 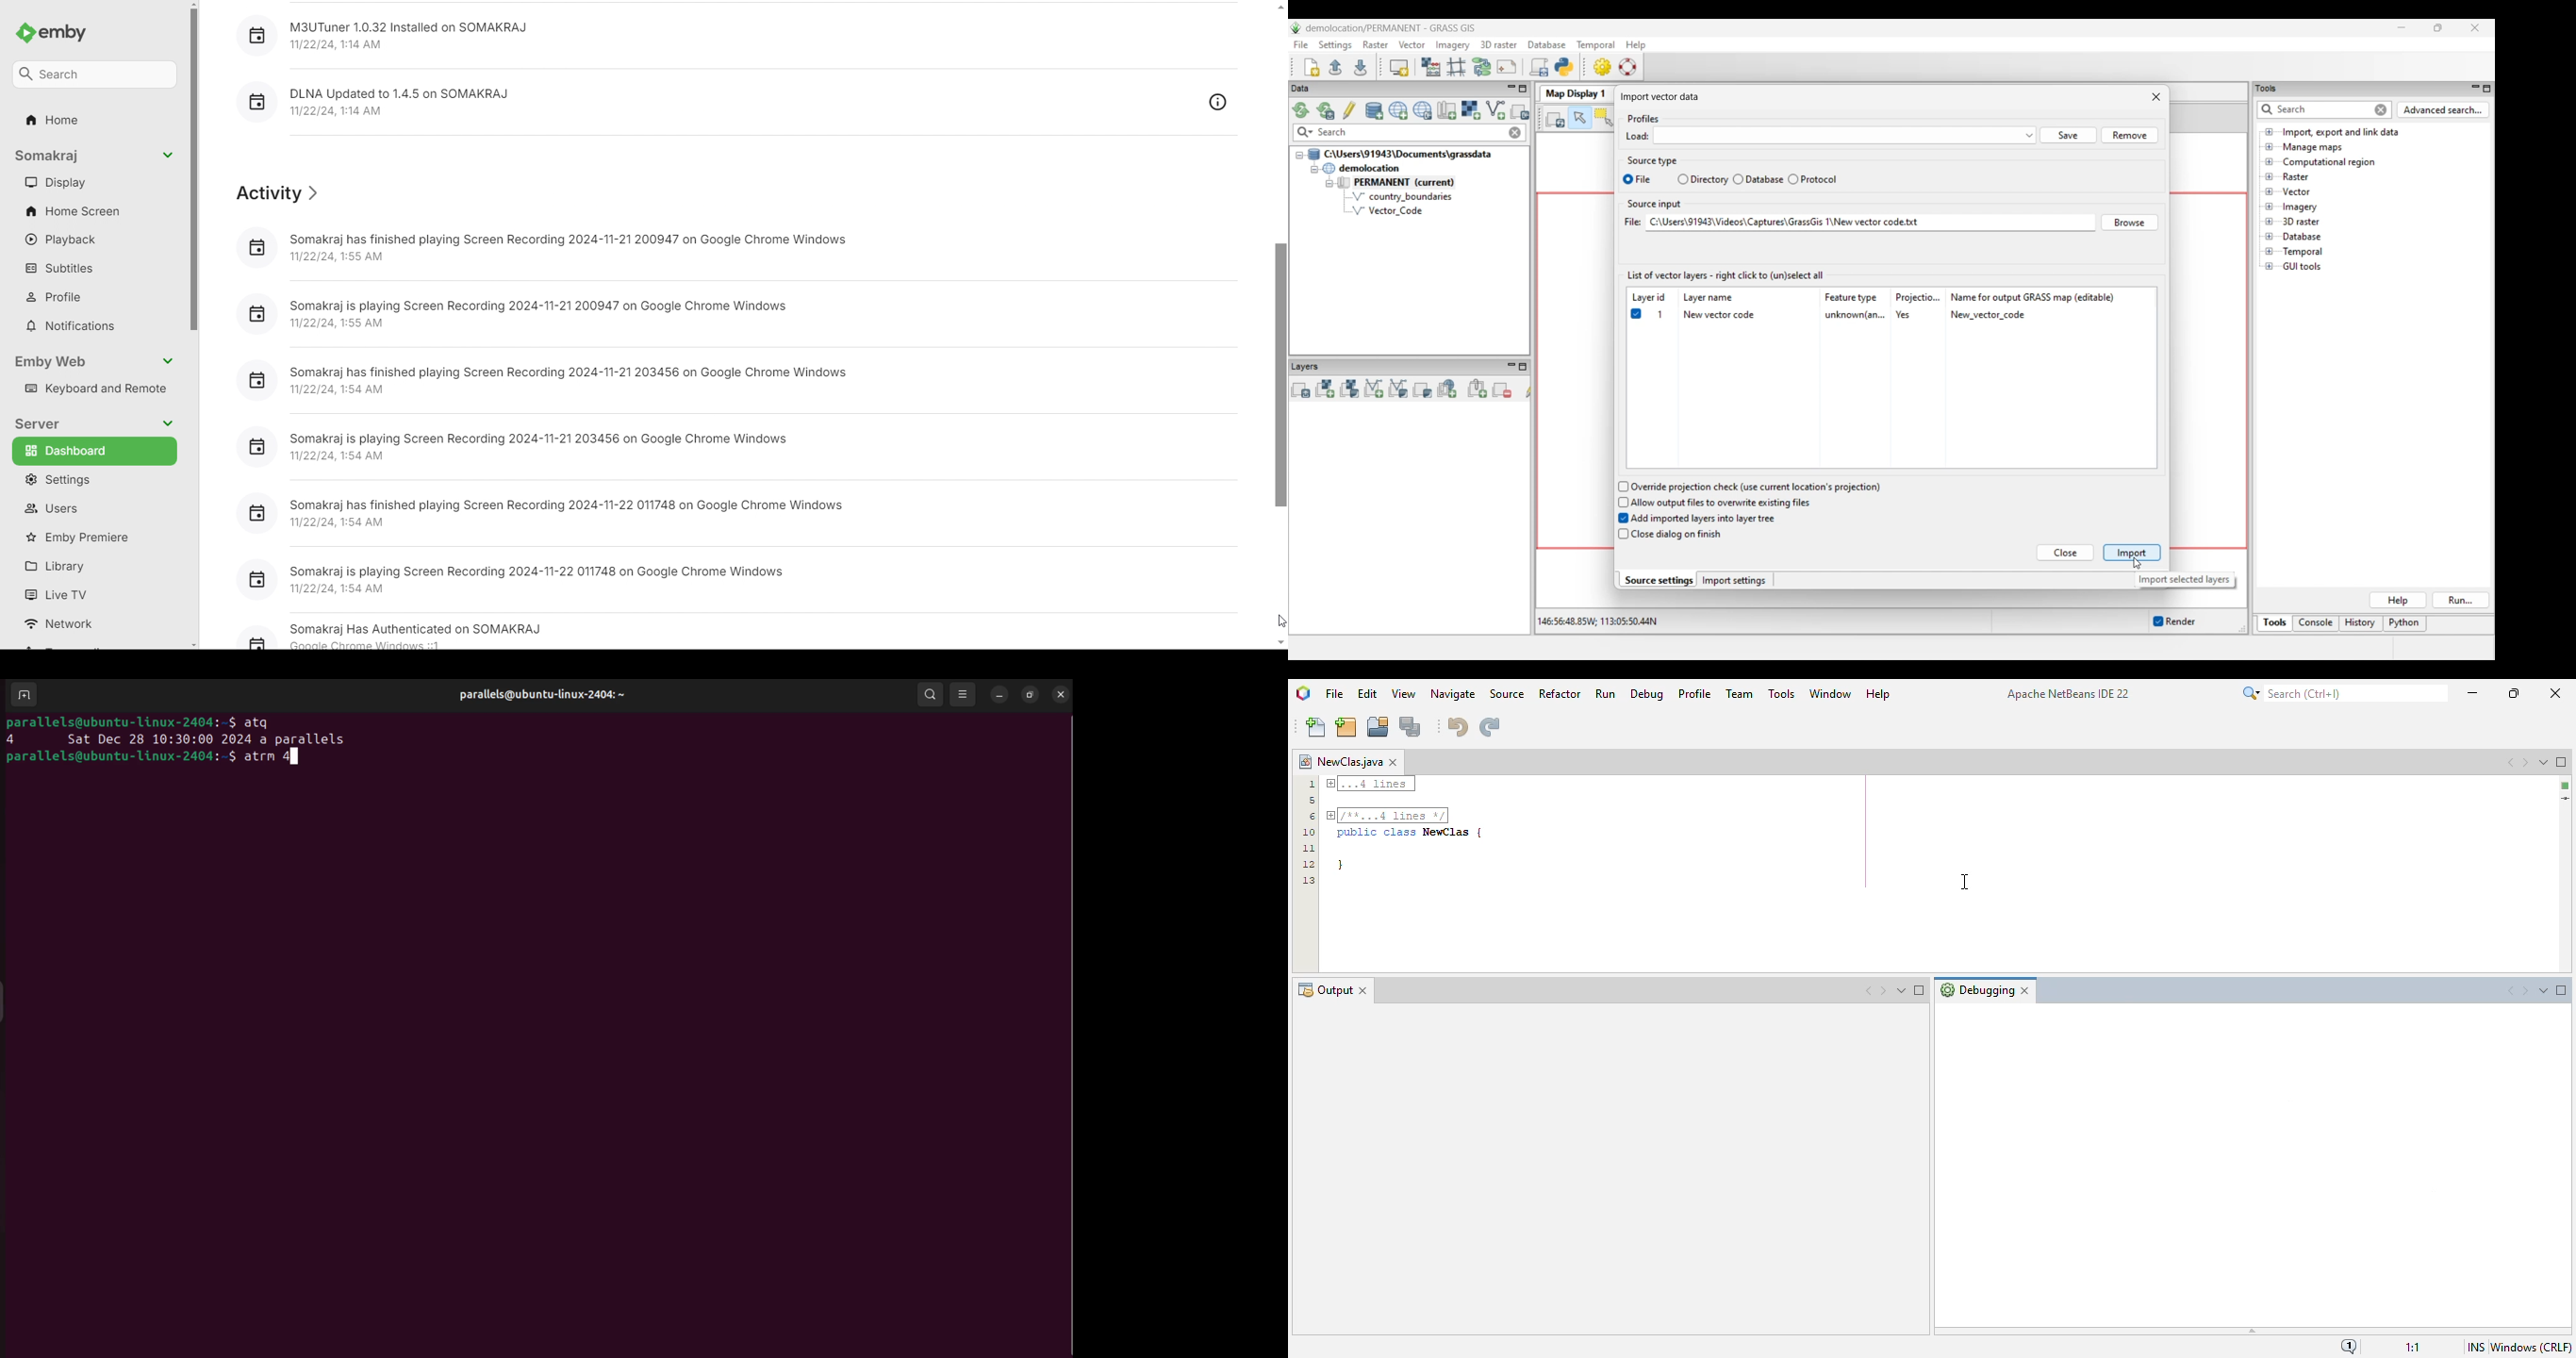 I want to click on Previous, so click(x=2499, y=991).